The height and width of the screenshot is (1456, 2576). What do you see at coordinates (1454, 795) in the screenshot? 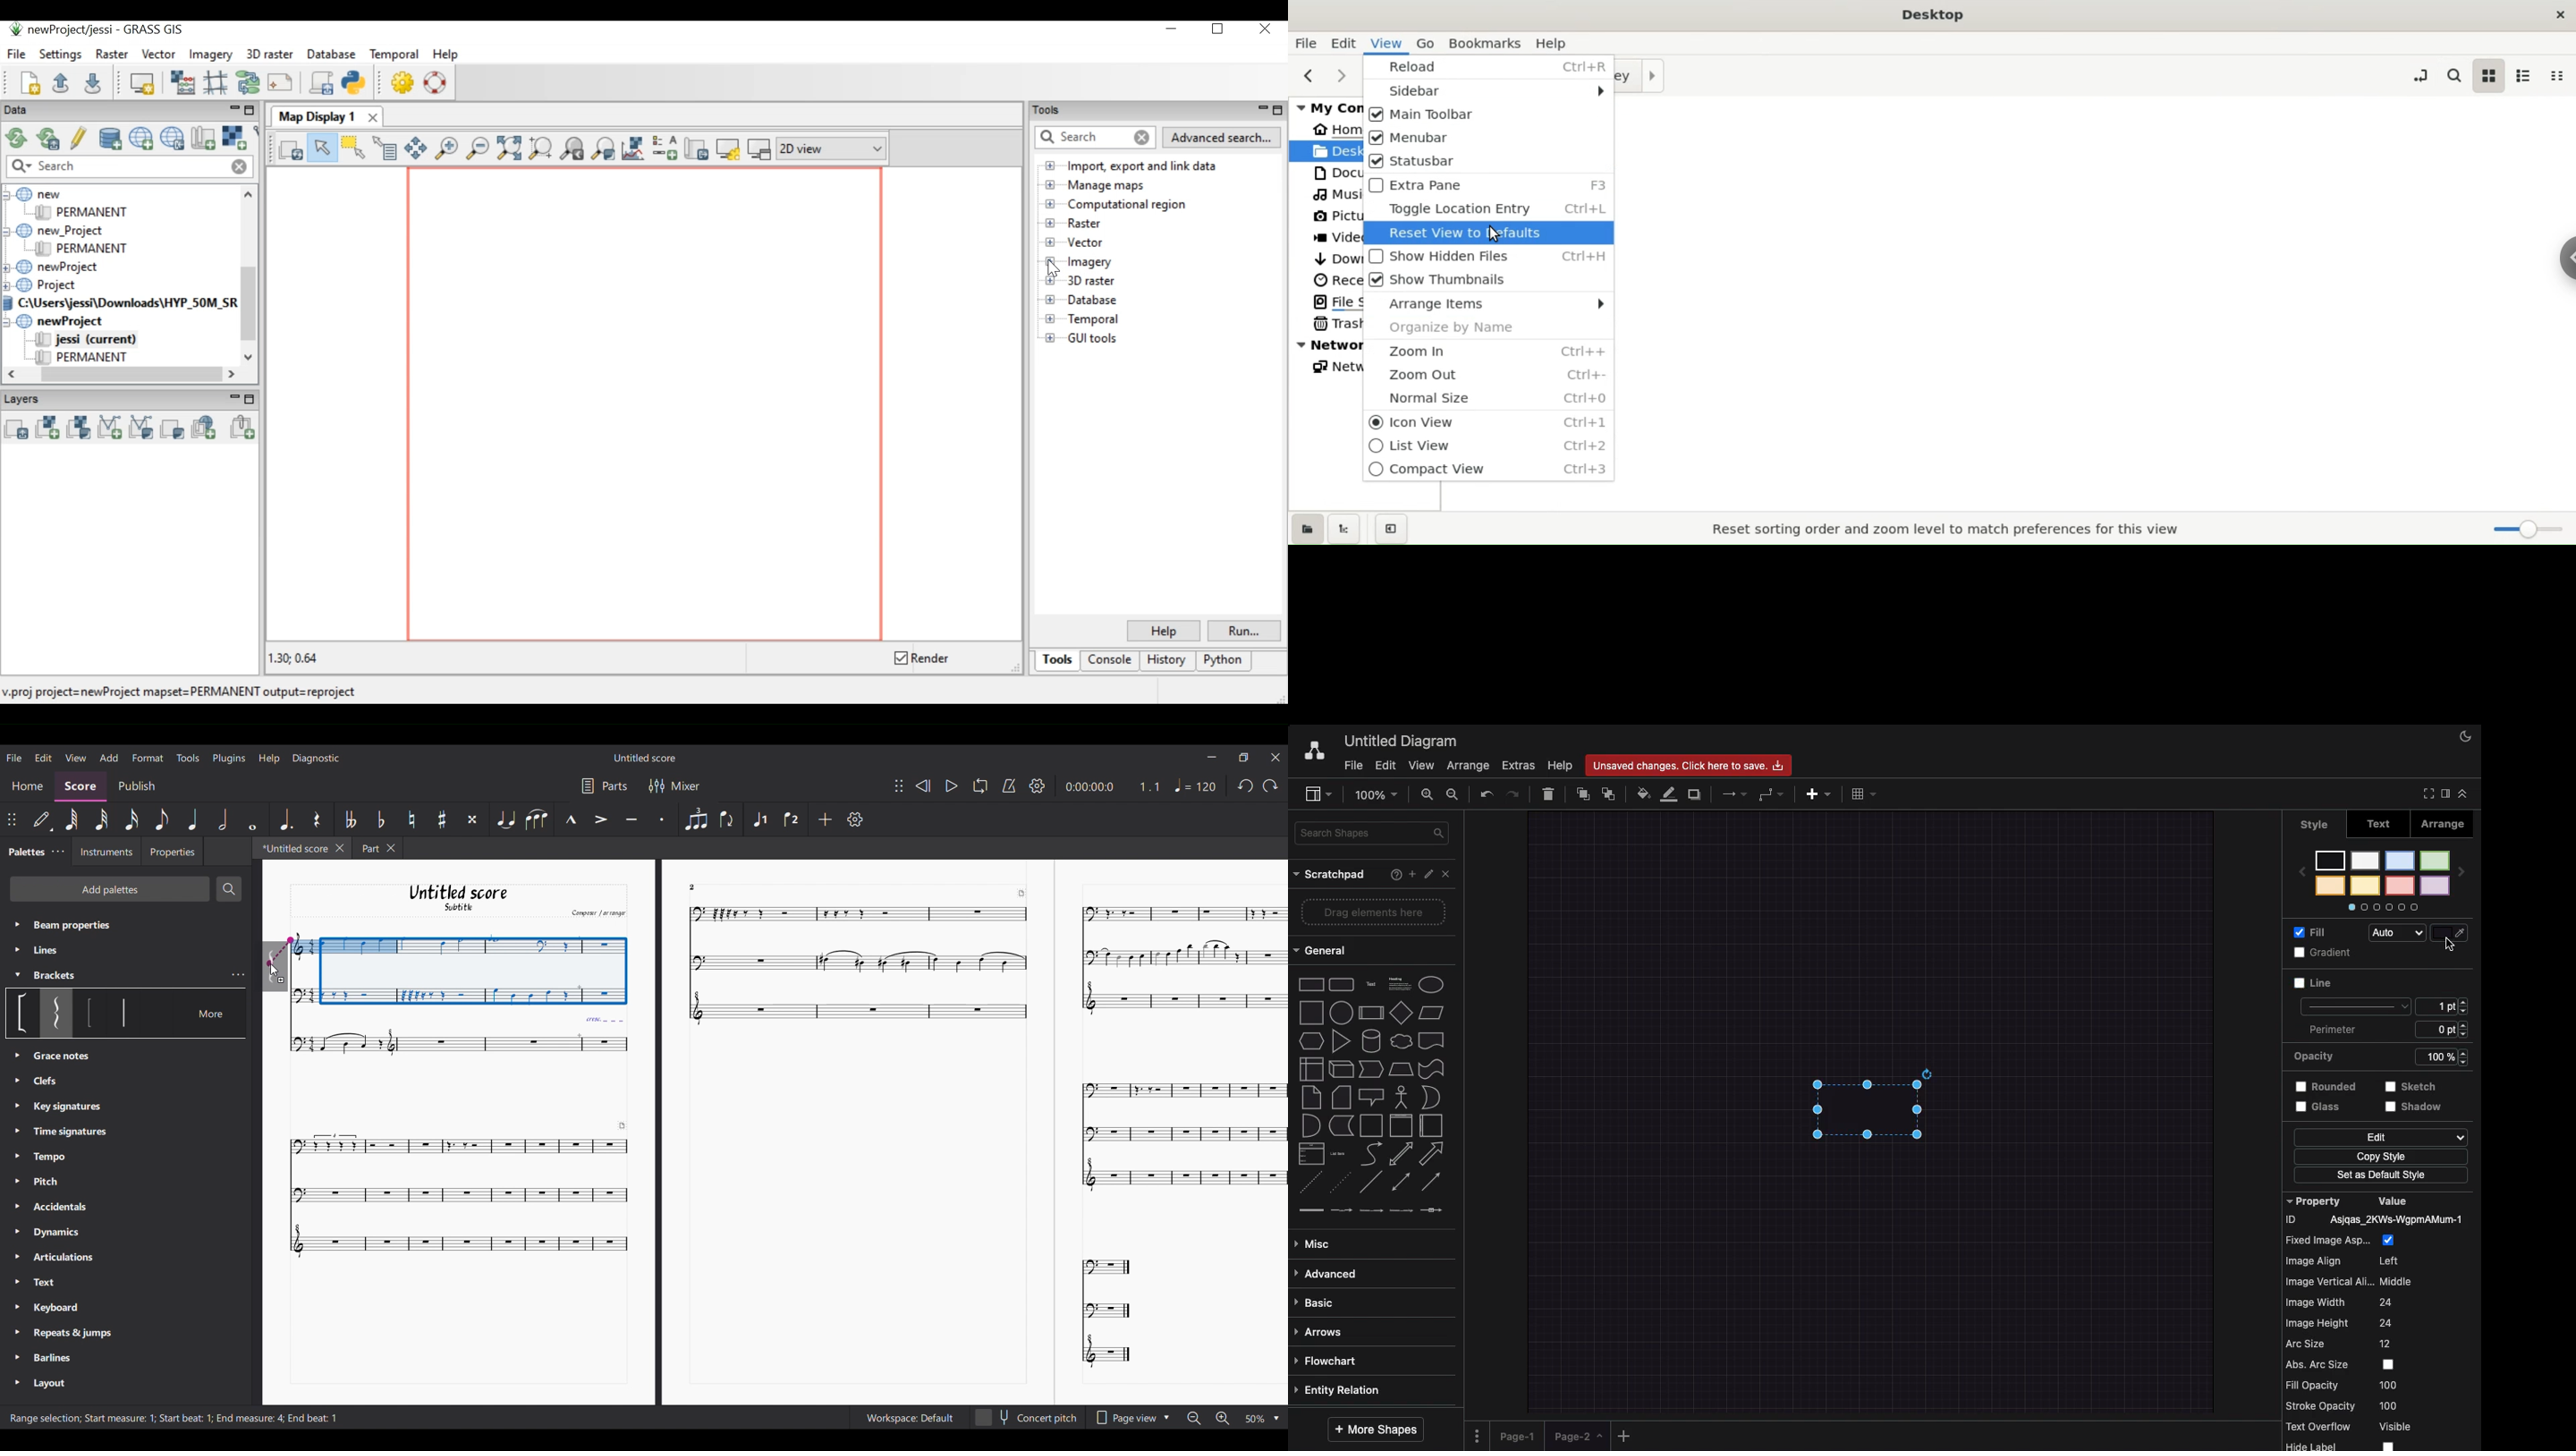
I see `Zoom out` at bounding box center [1454, 795].